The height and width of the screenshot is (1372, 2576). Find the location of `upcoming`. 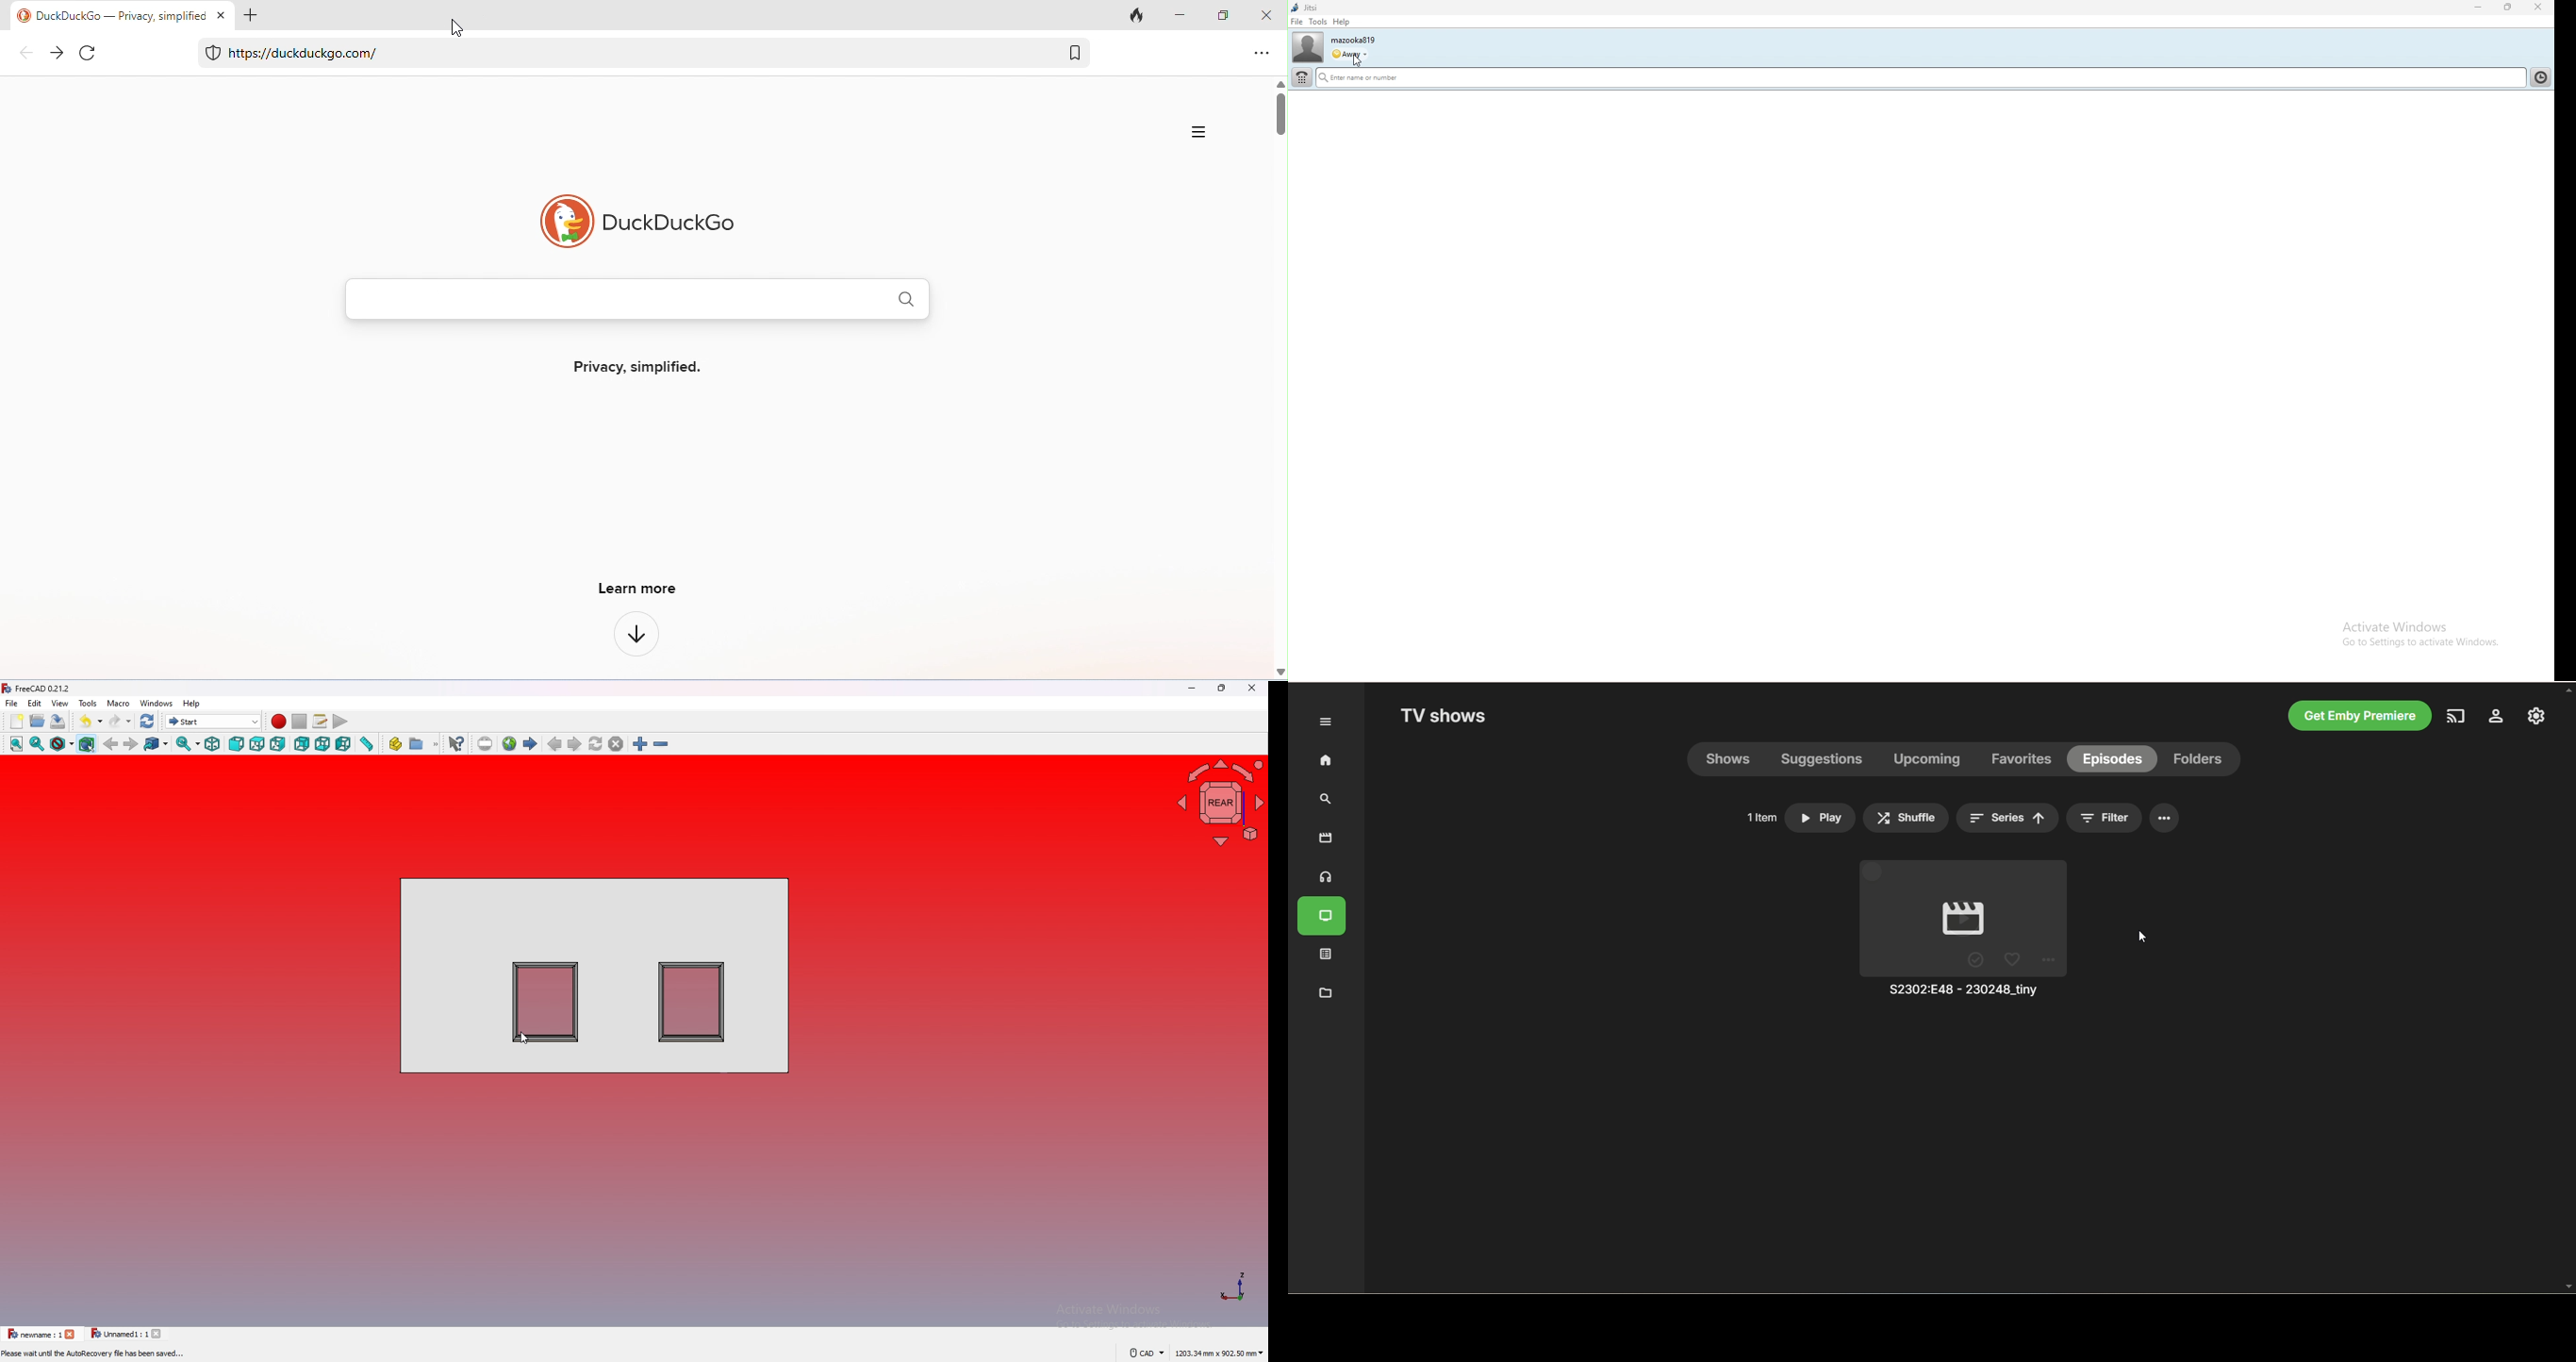

upcoming is located at coordinates (1929, 761).